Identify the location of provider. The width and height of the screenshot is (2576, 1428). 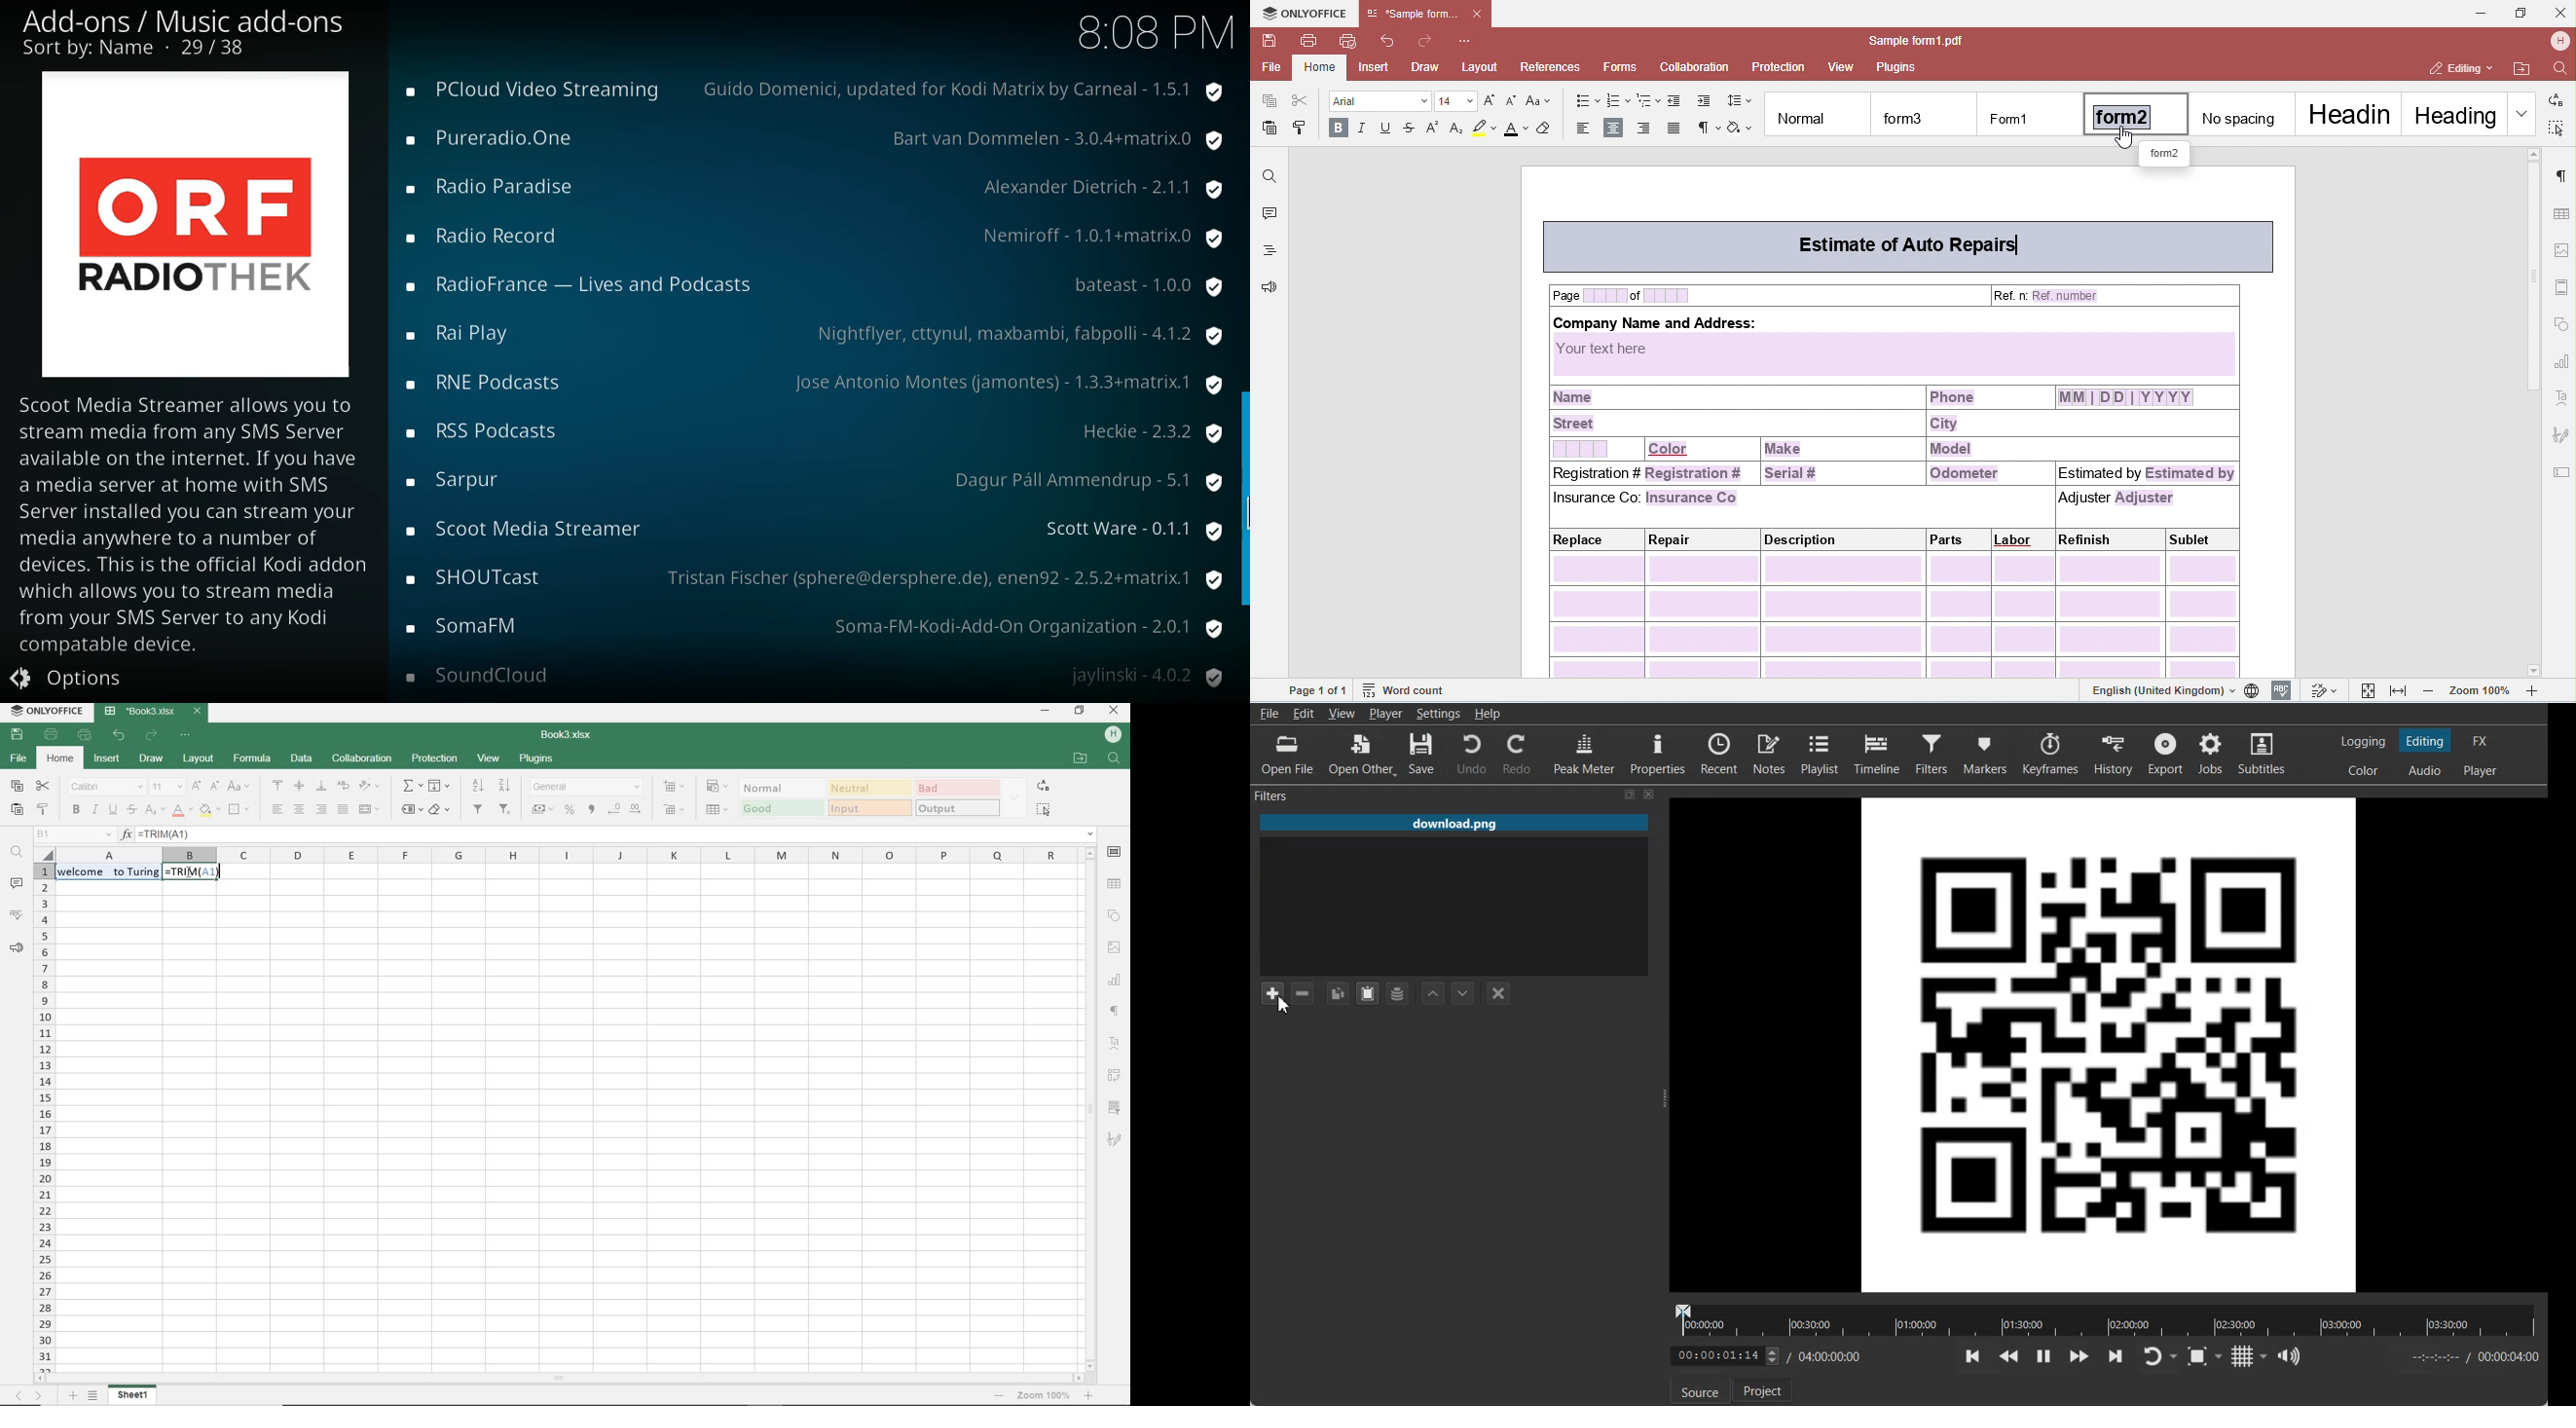
(1151, 287).